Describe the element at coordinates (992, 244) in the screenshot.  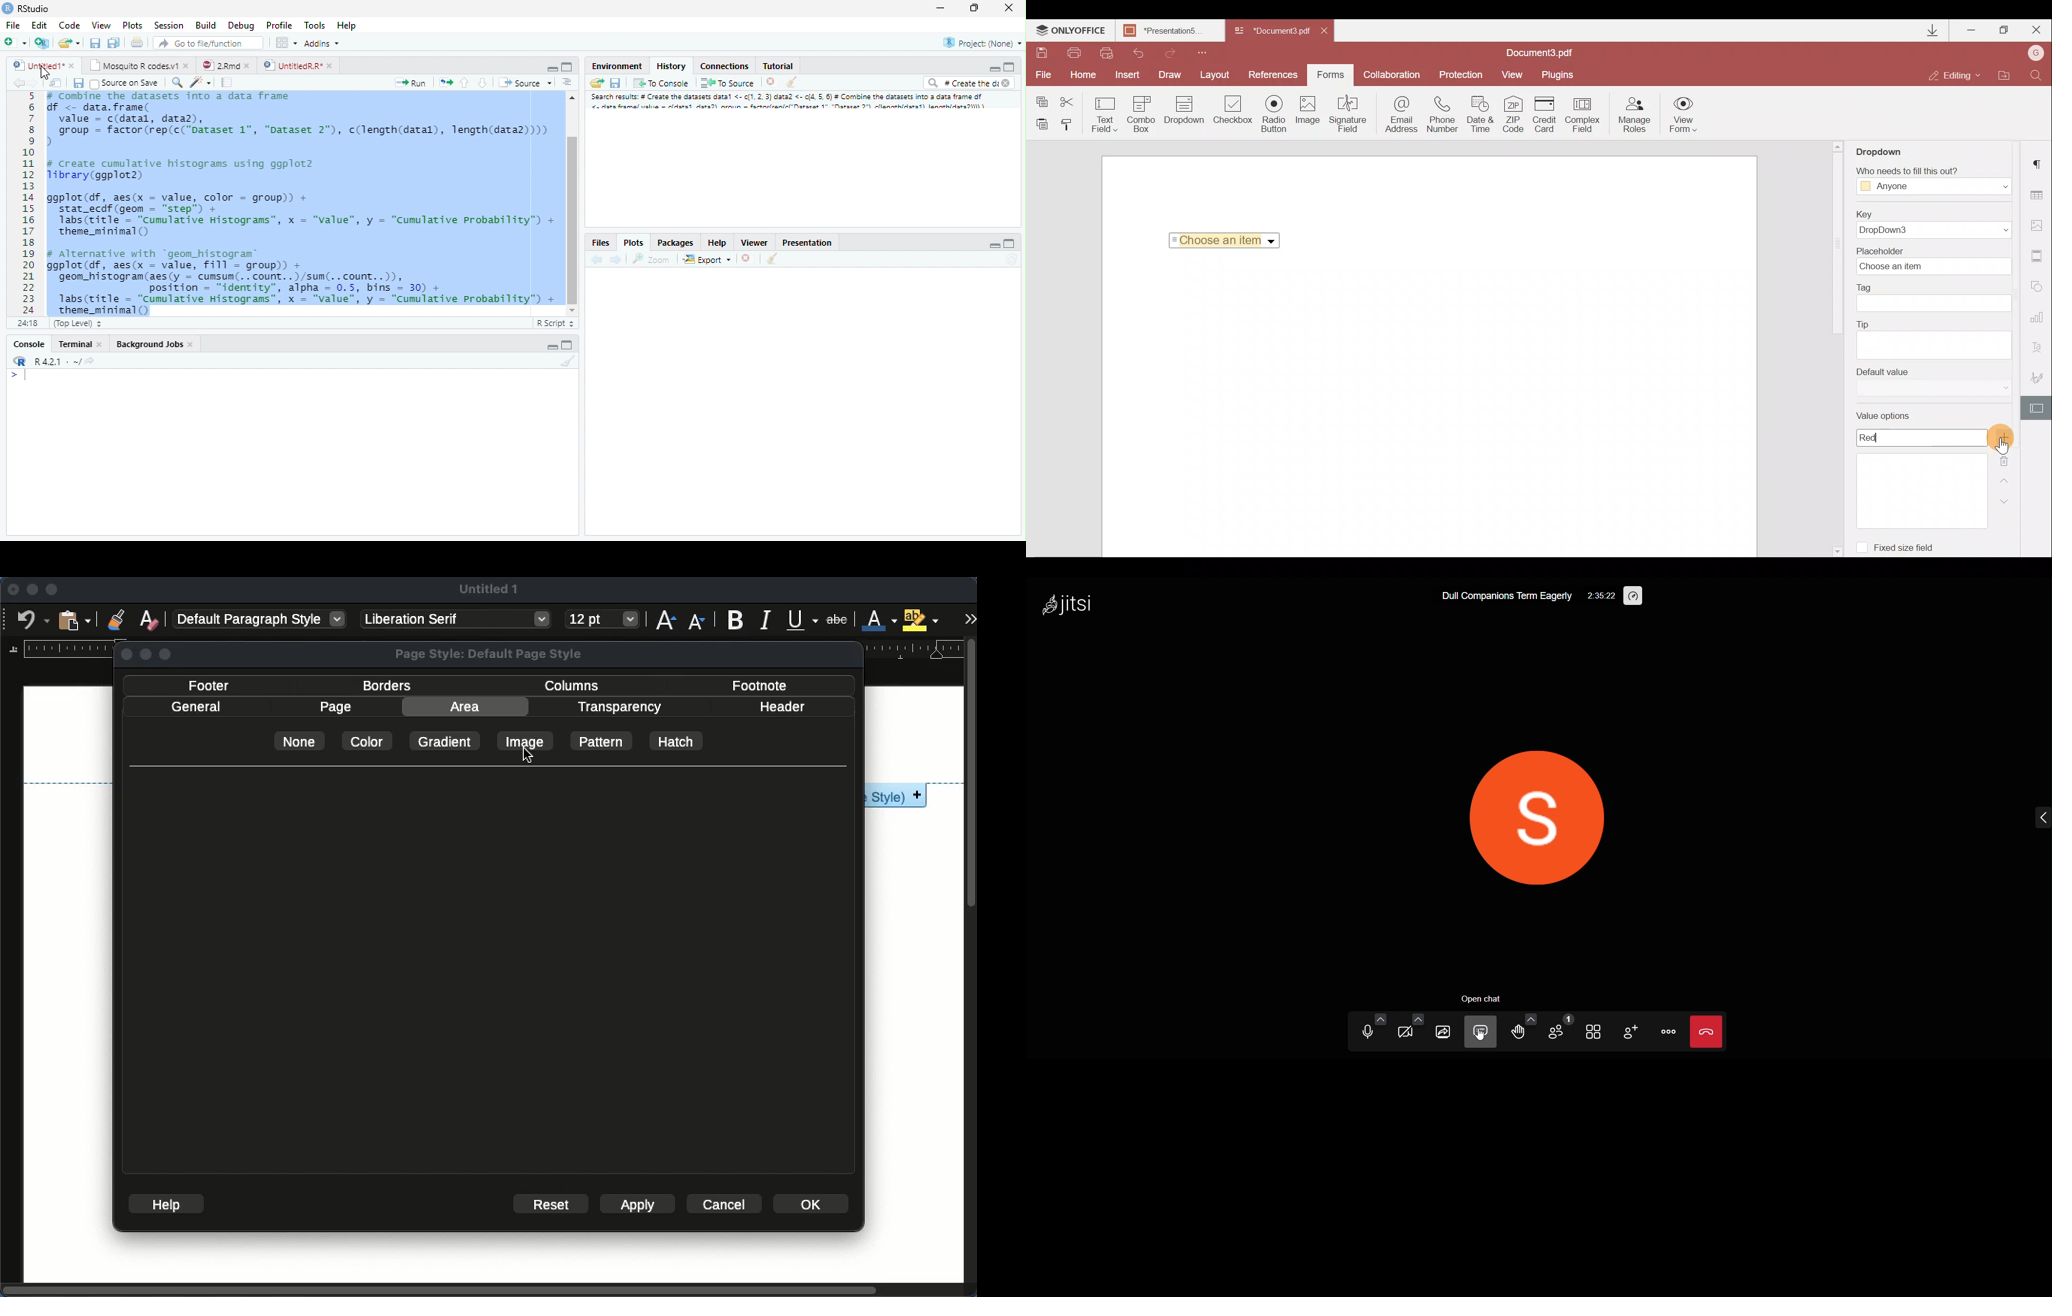
I see `Minimize` at that location.